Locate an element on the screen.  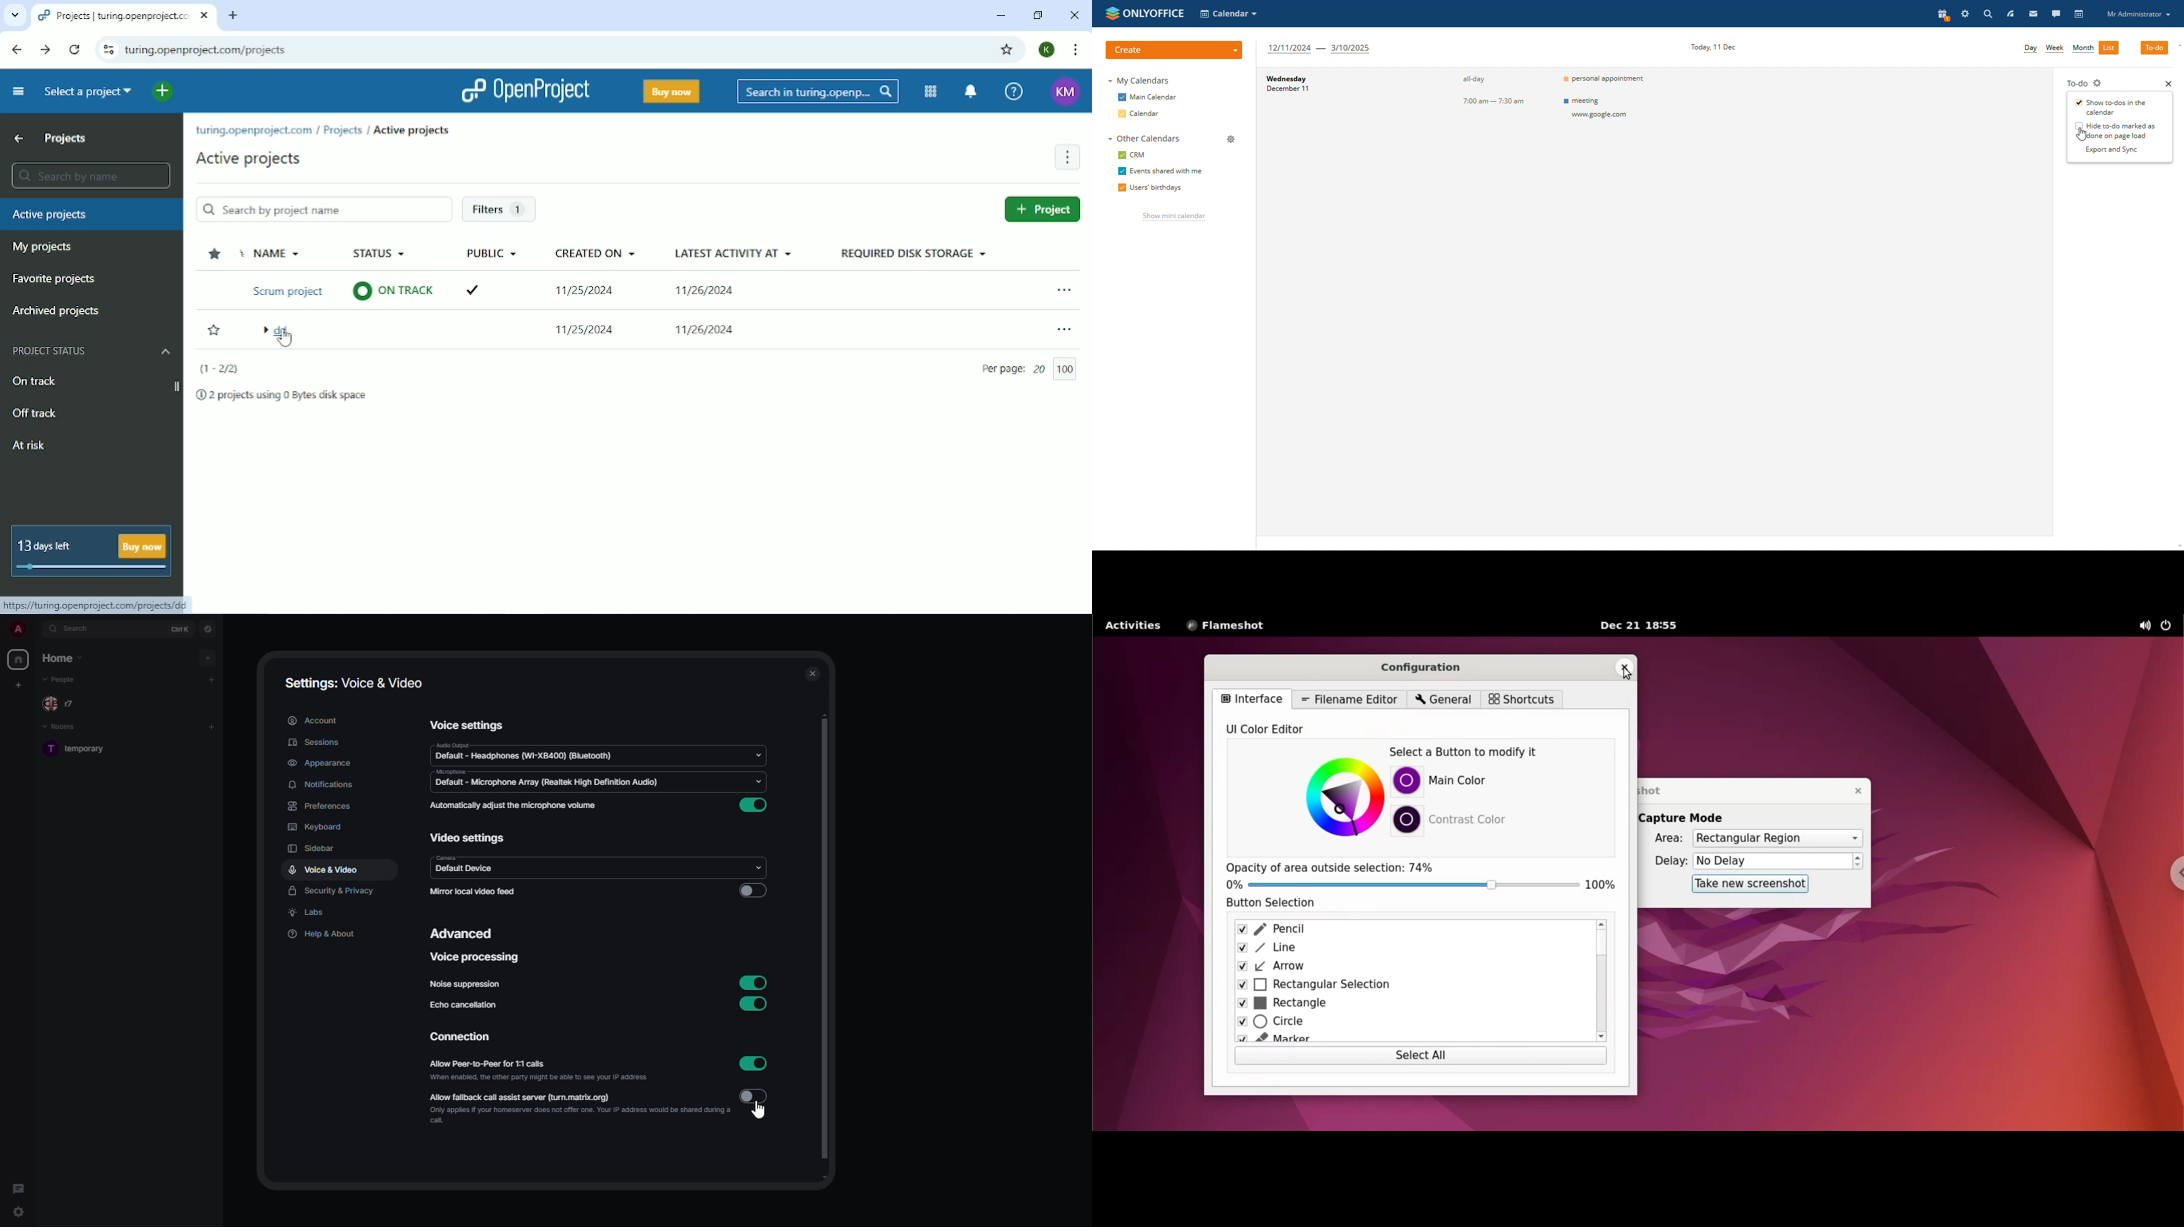
Projects is located at coordinates (66, 140).